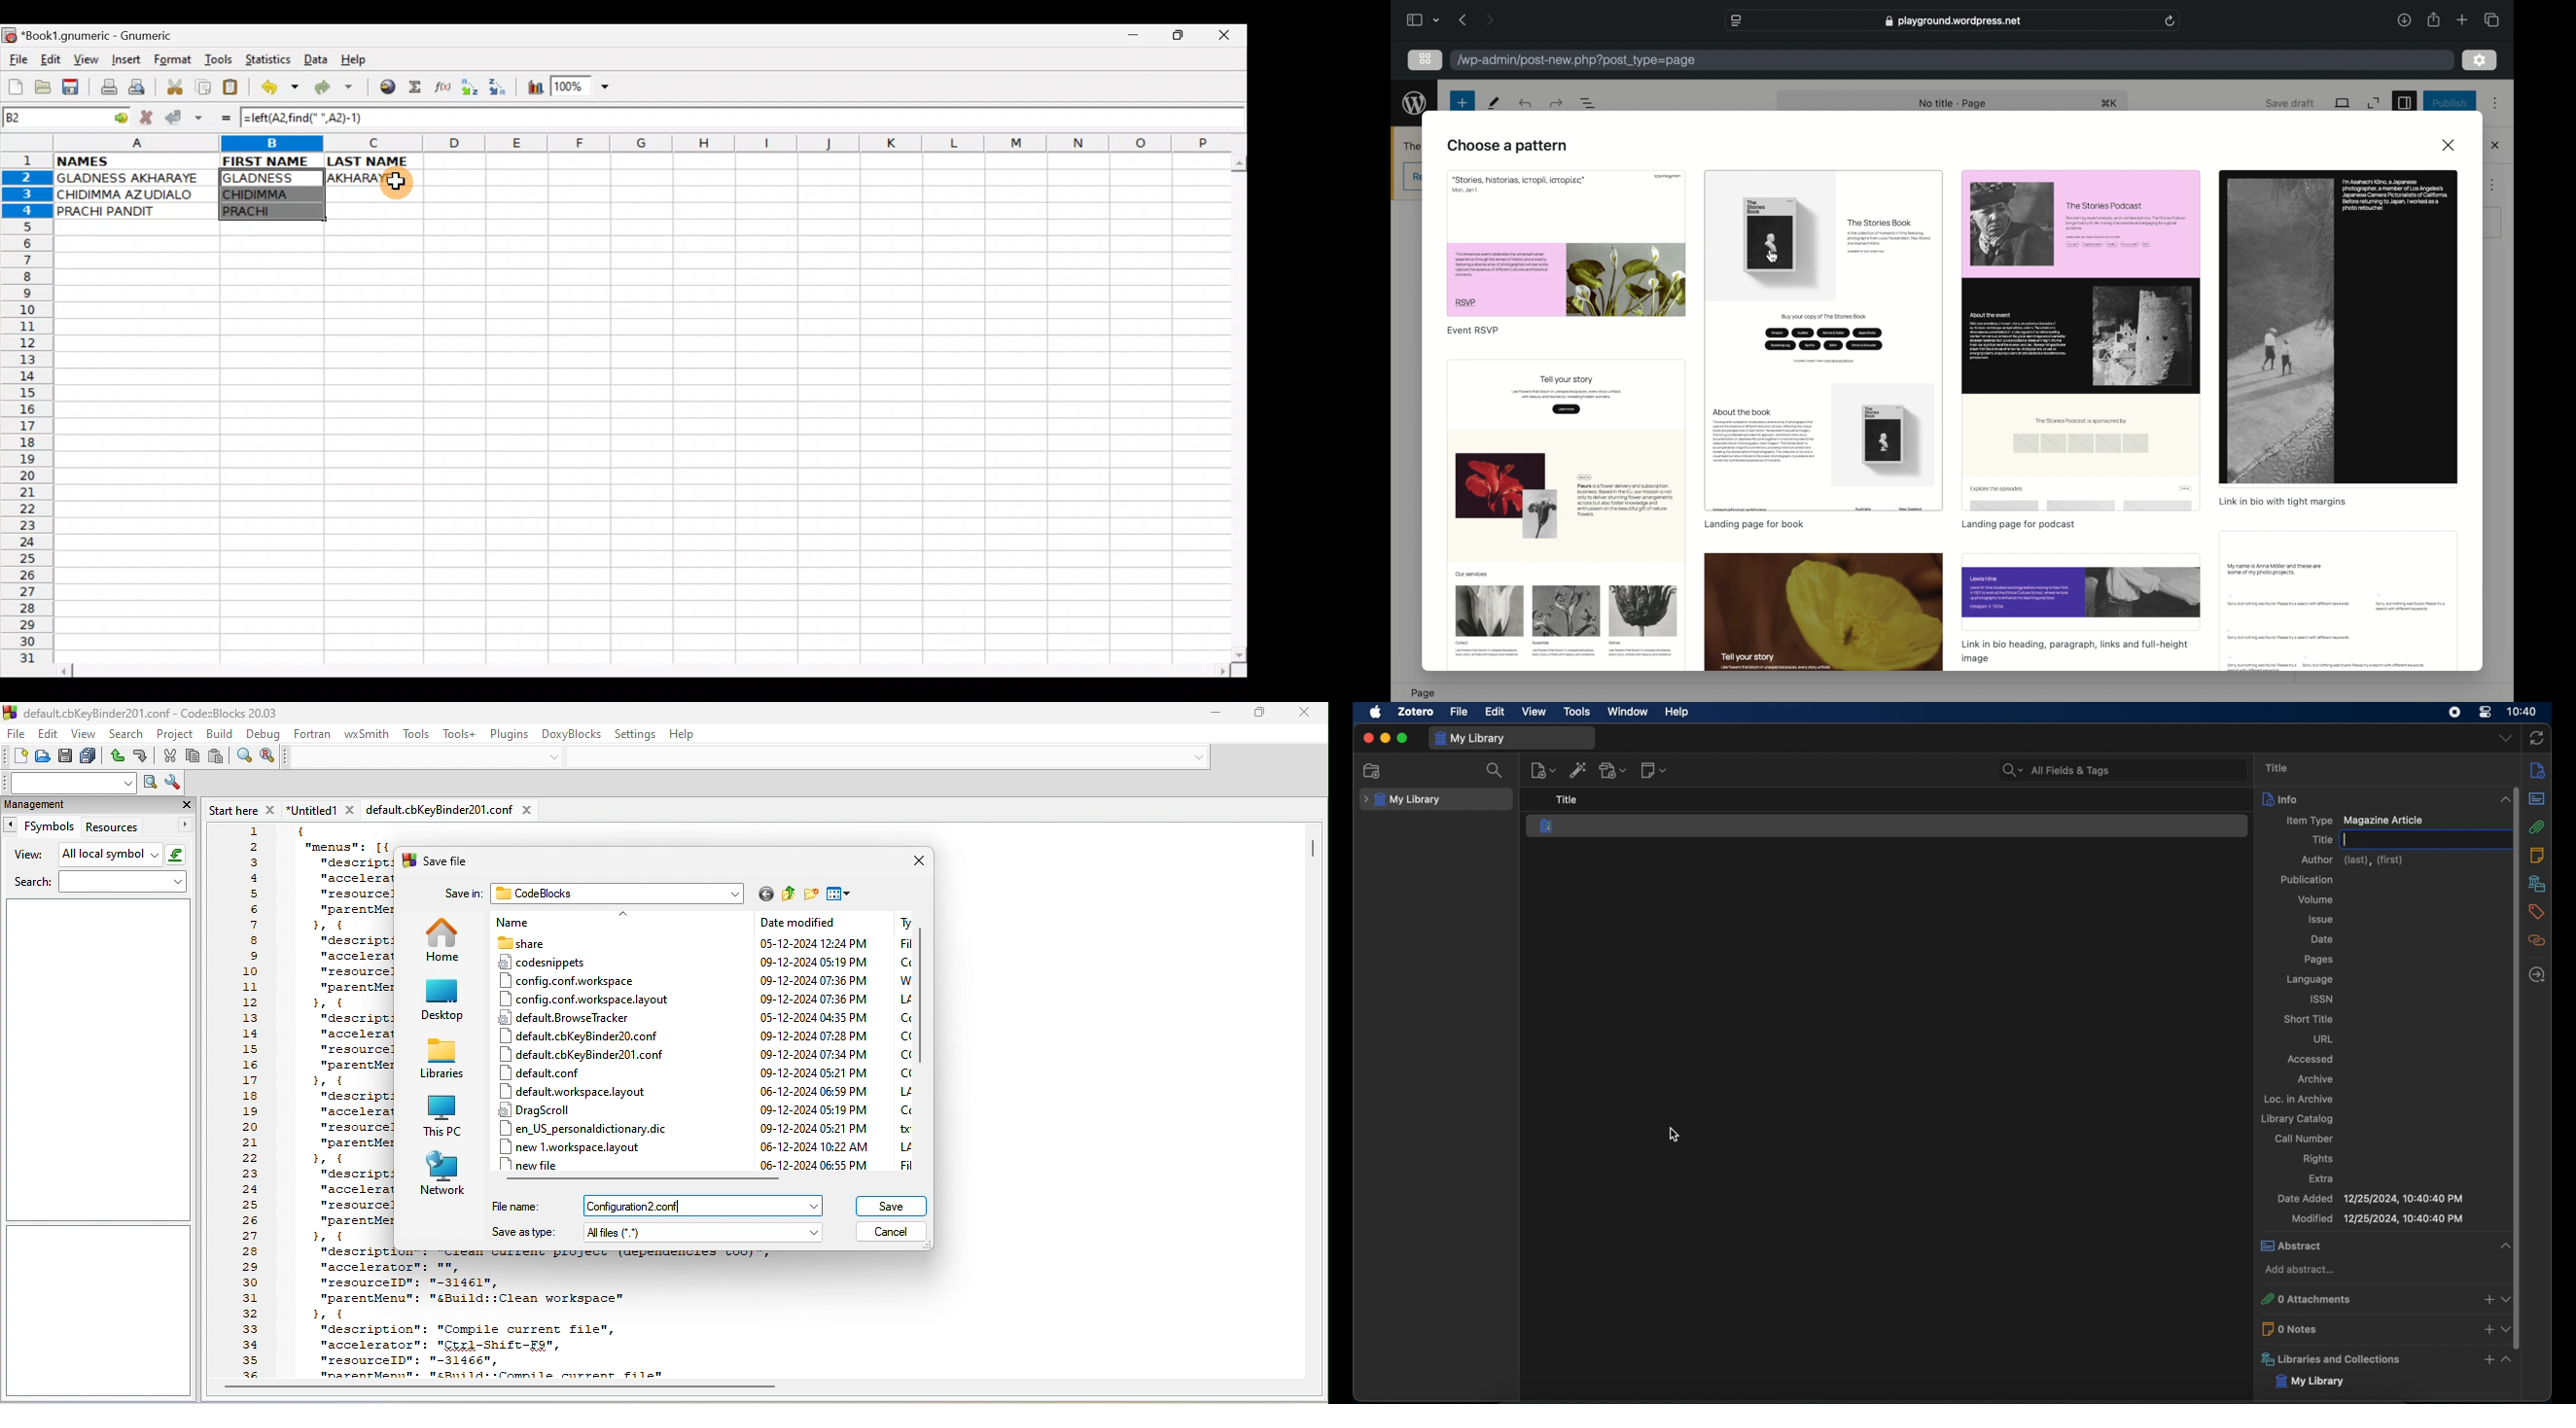  What do you see at coordinates (2374, 103) in the screenshot?
I see `expand` at bounding box center [2374, 103].